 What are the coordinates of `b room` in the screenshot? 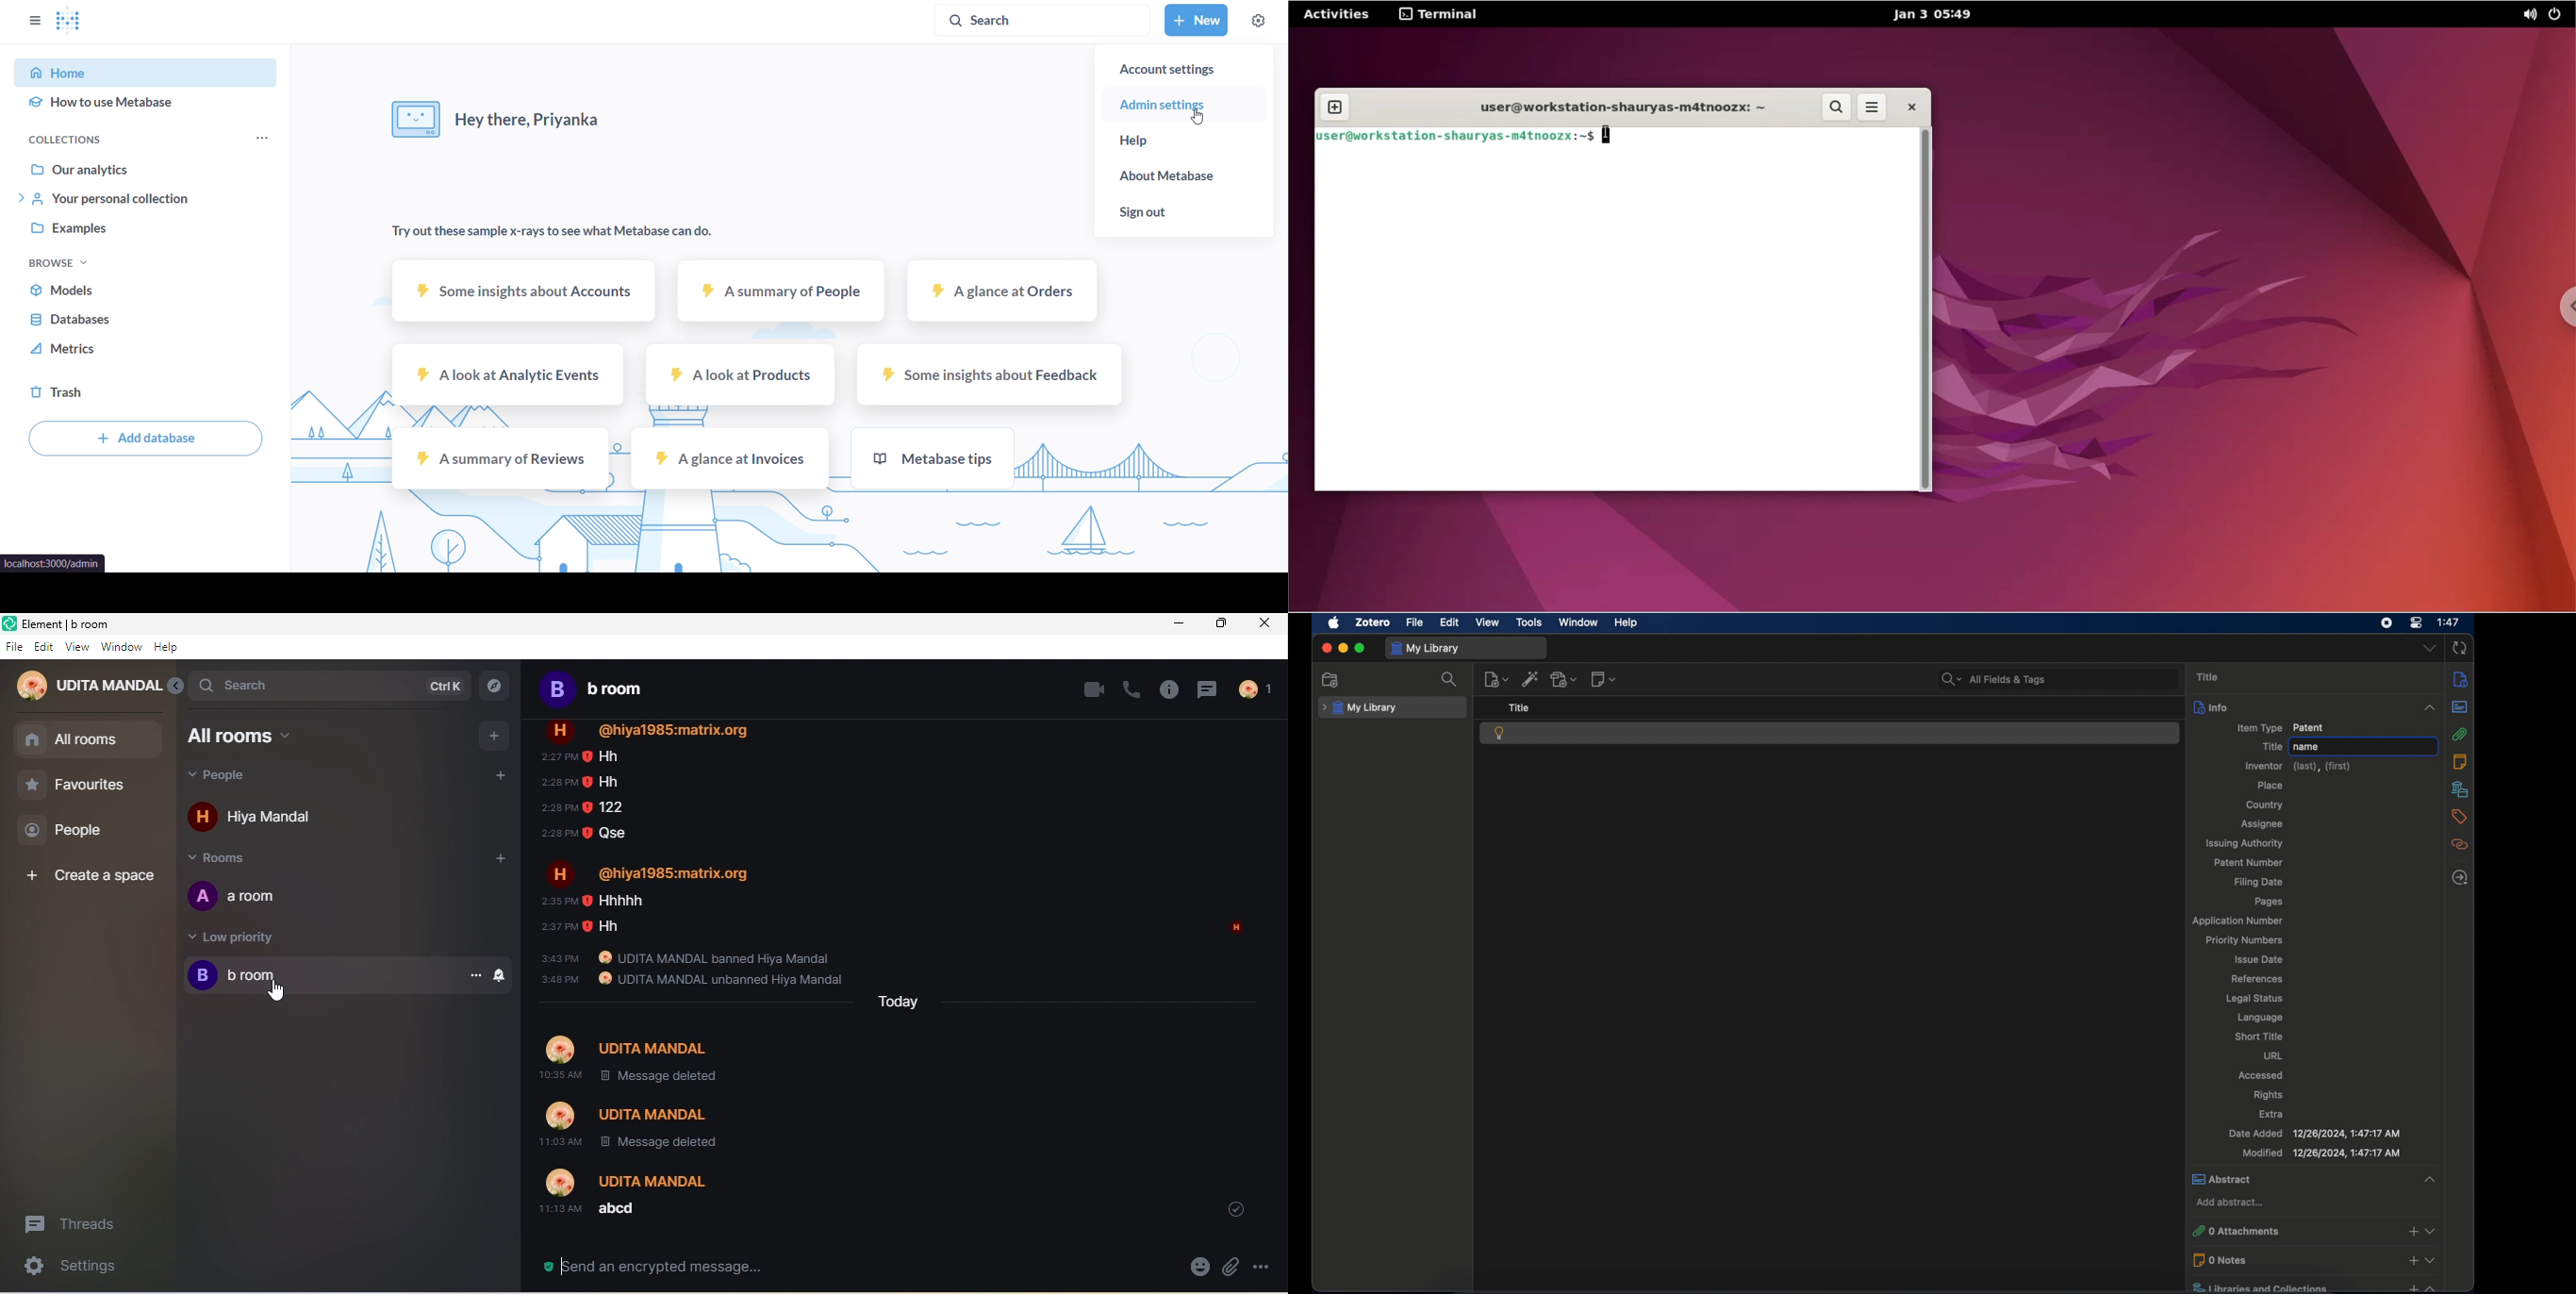 It's located at (319, 976).